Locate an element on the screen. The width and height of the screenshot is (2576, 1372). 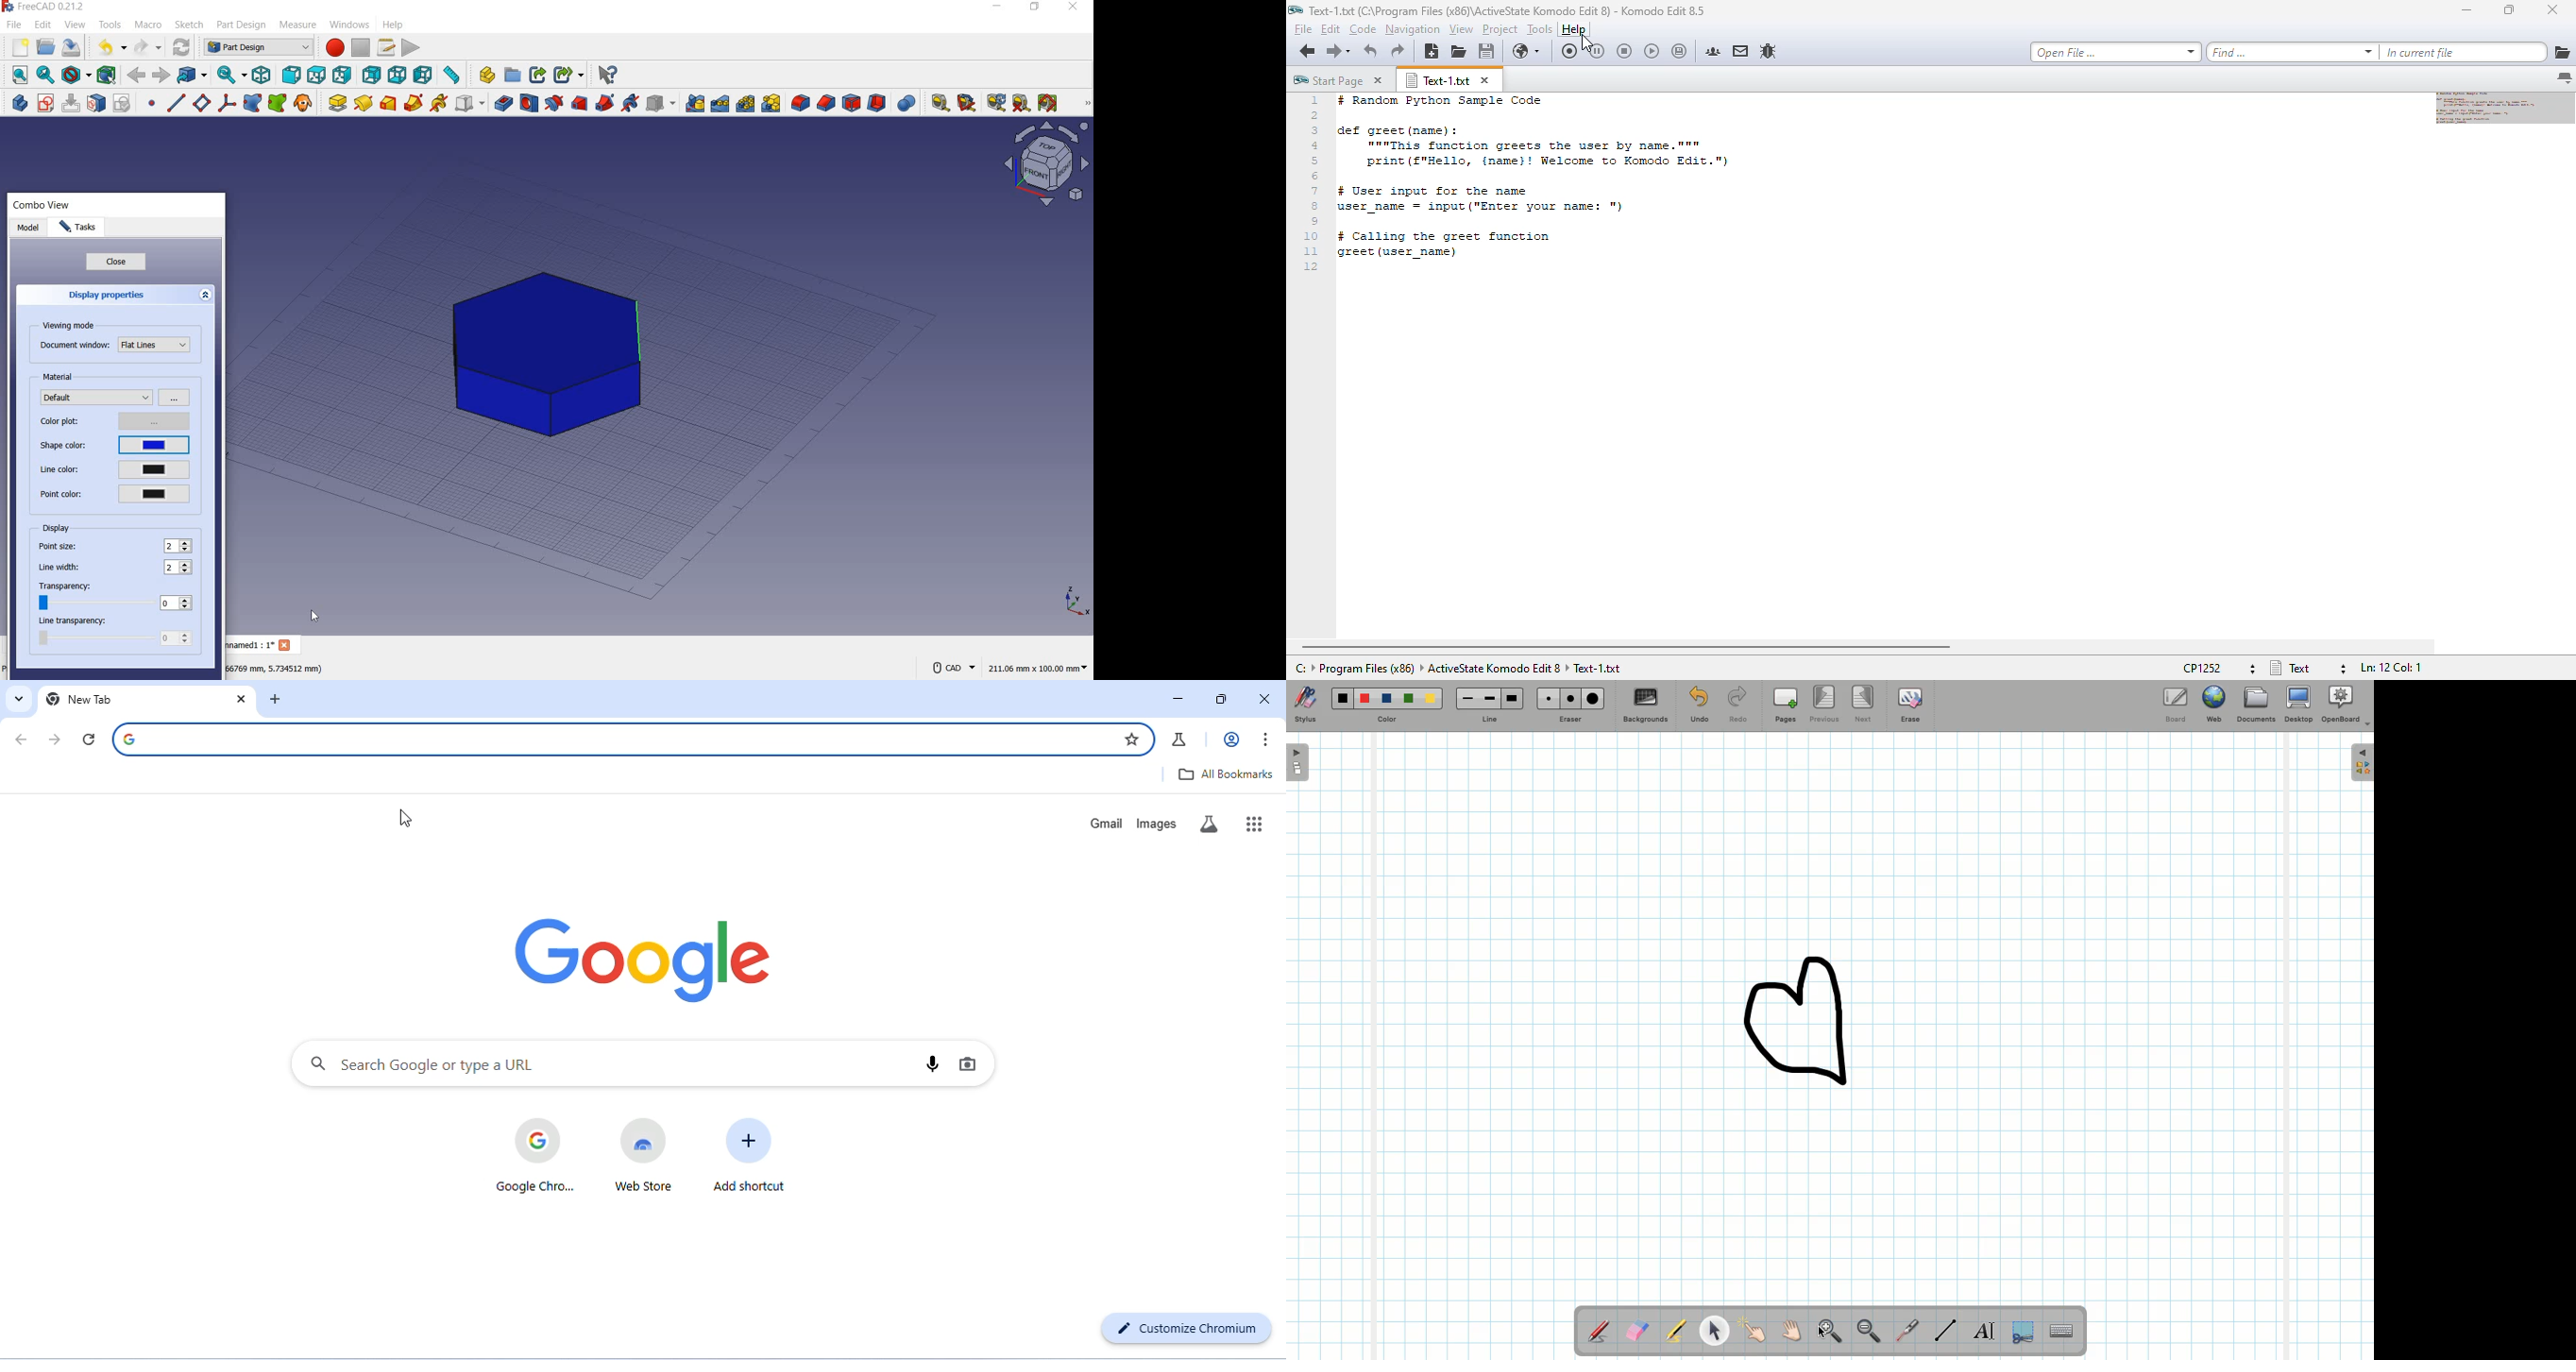
google apps is located at coordinates (1251, 823).